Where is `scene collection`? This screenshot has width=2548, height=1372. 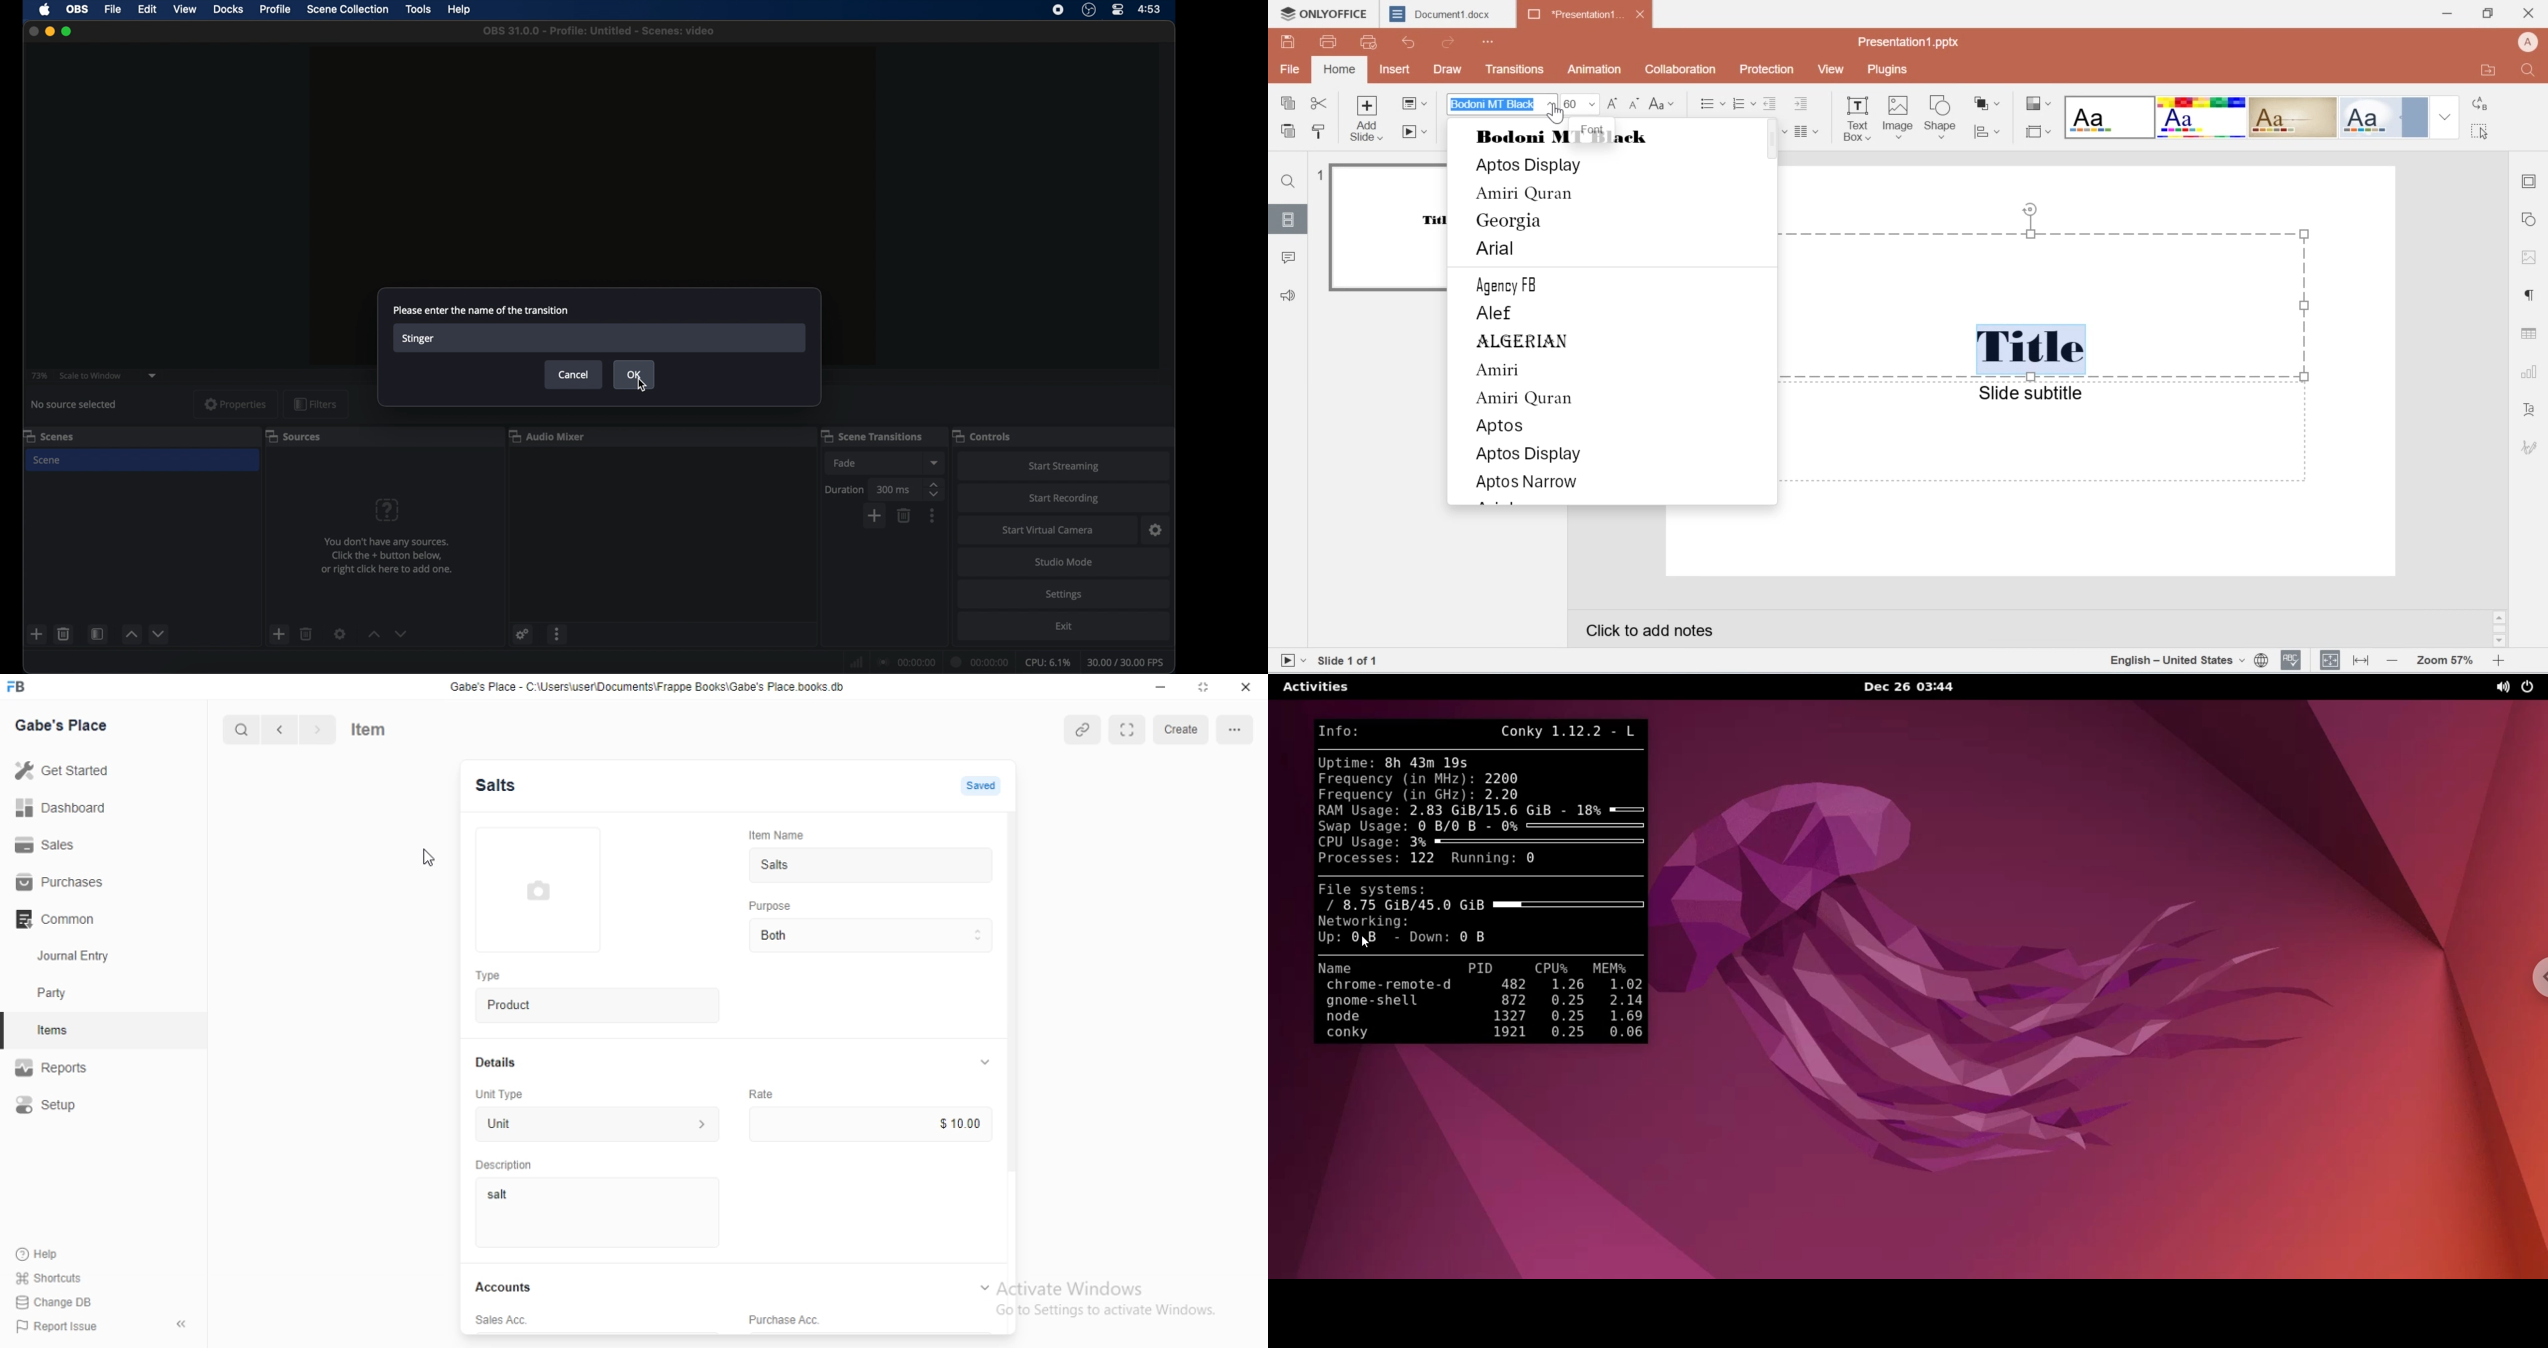 scene collection is located at coordinates (349, 9).